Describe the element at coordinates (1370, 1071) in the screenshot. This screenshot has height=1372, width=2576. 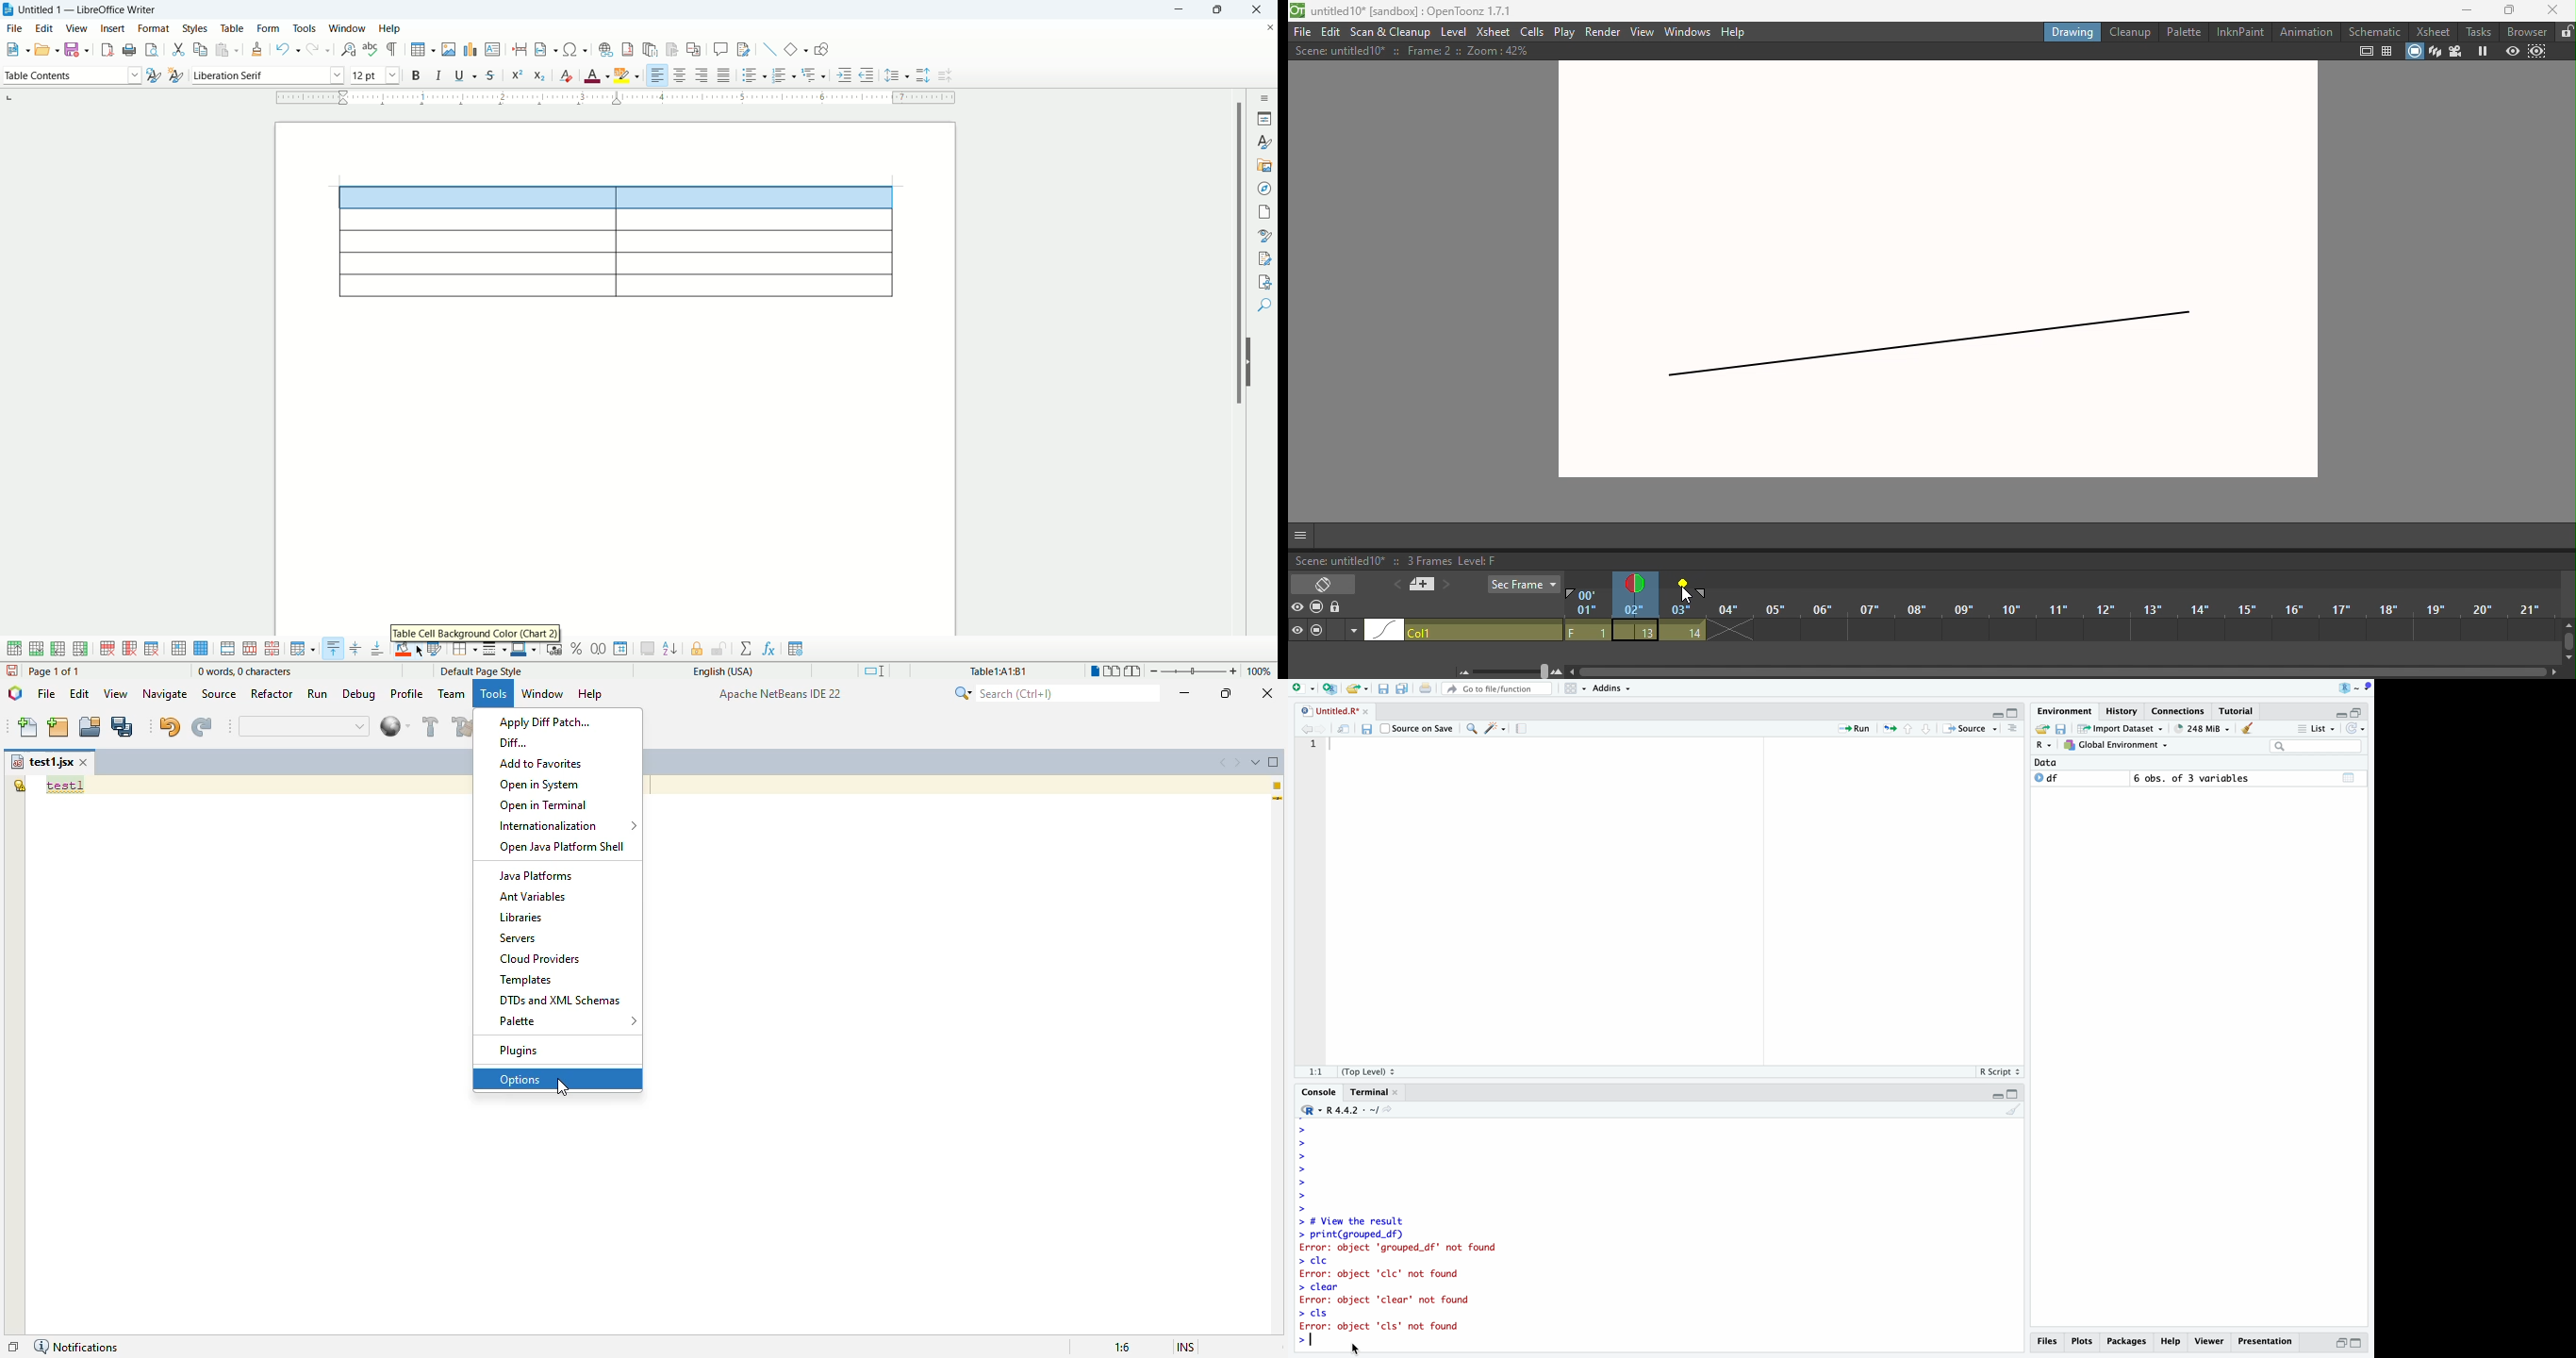
I see `(Top Level)` at that location.